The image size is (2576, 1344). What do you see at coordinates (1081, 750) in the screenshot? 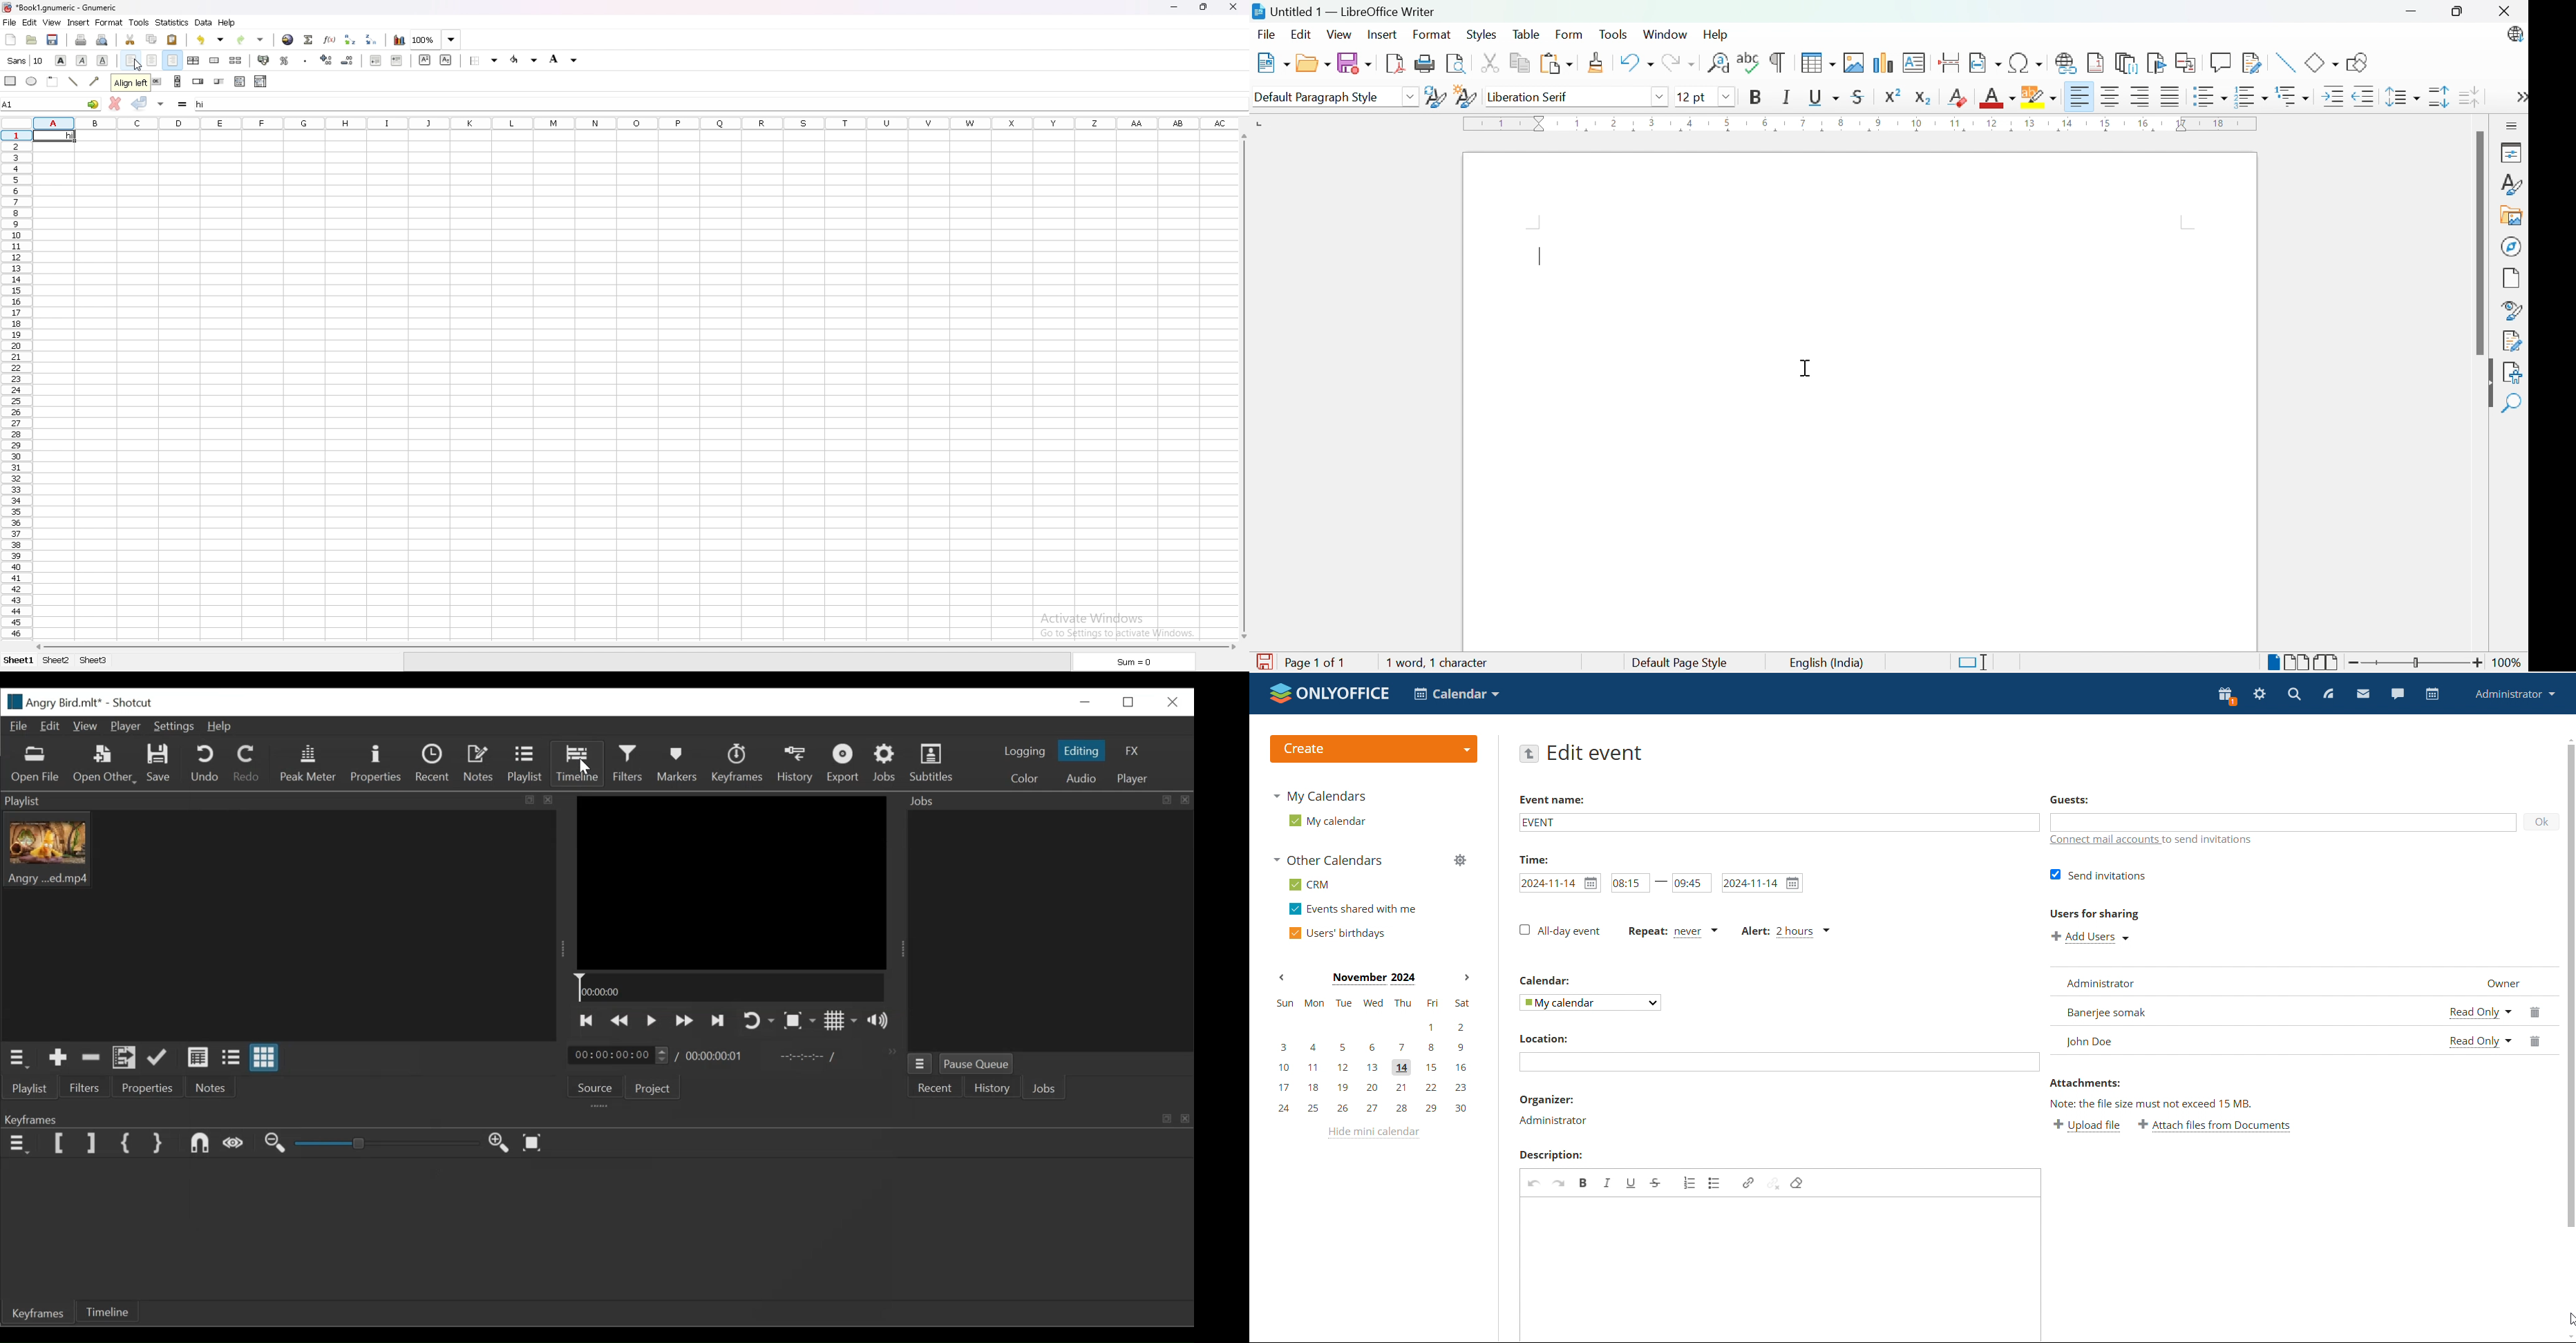
I see `Editing` at bounding box center [1081, 750].